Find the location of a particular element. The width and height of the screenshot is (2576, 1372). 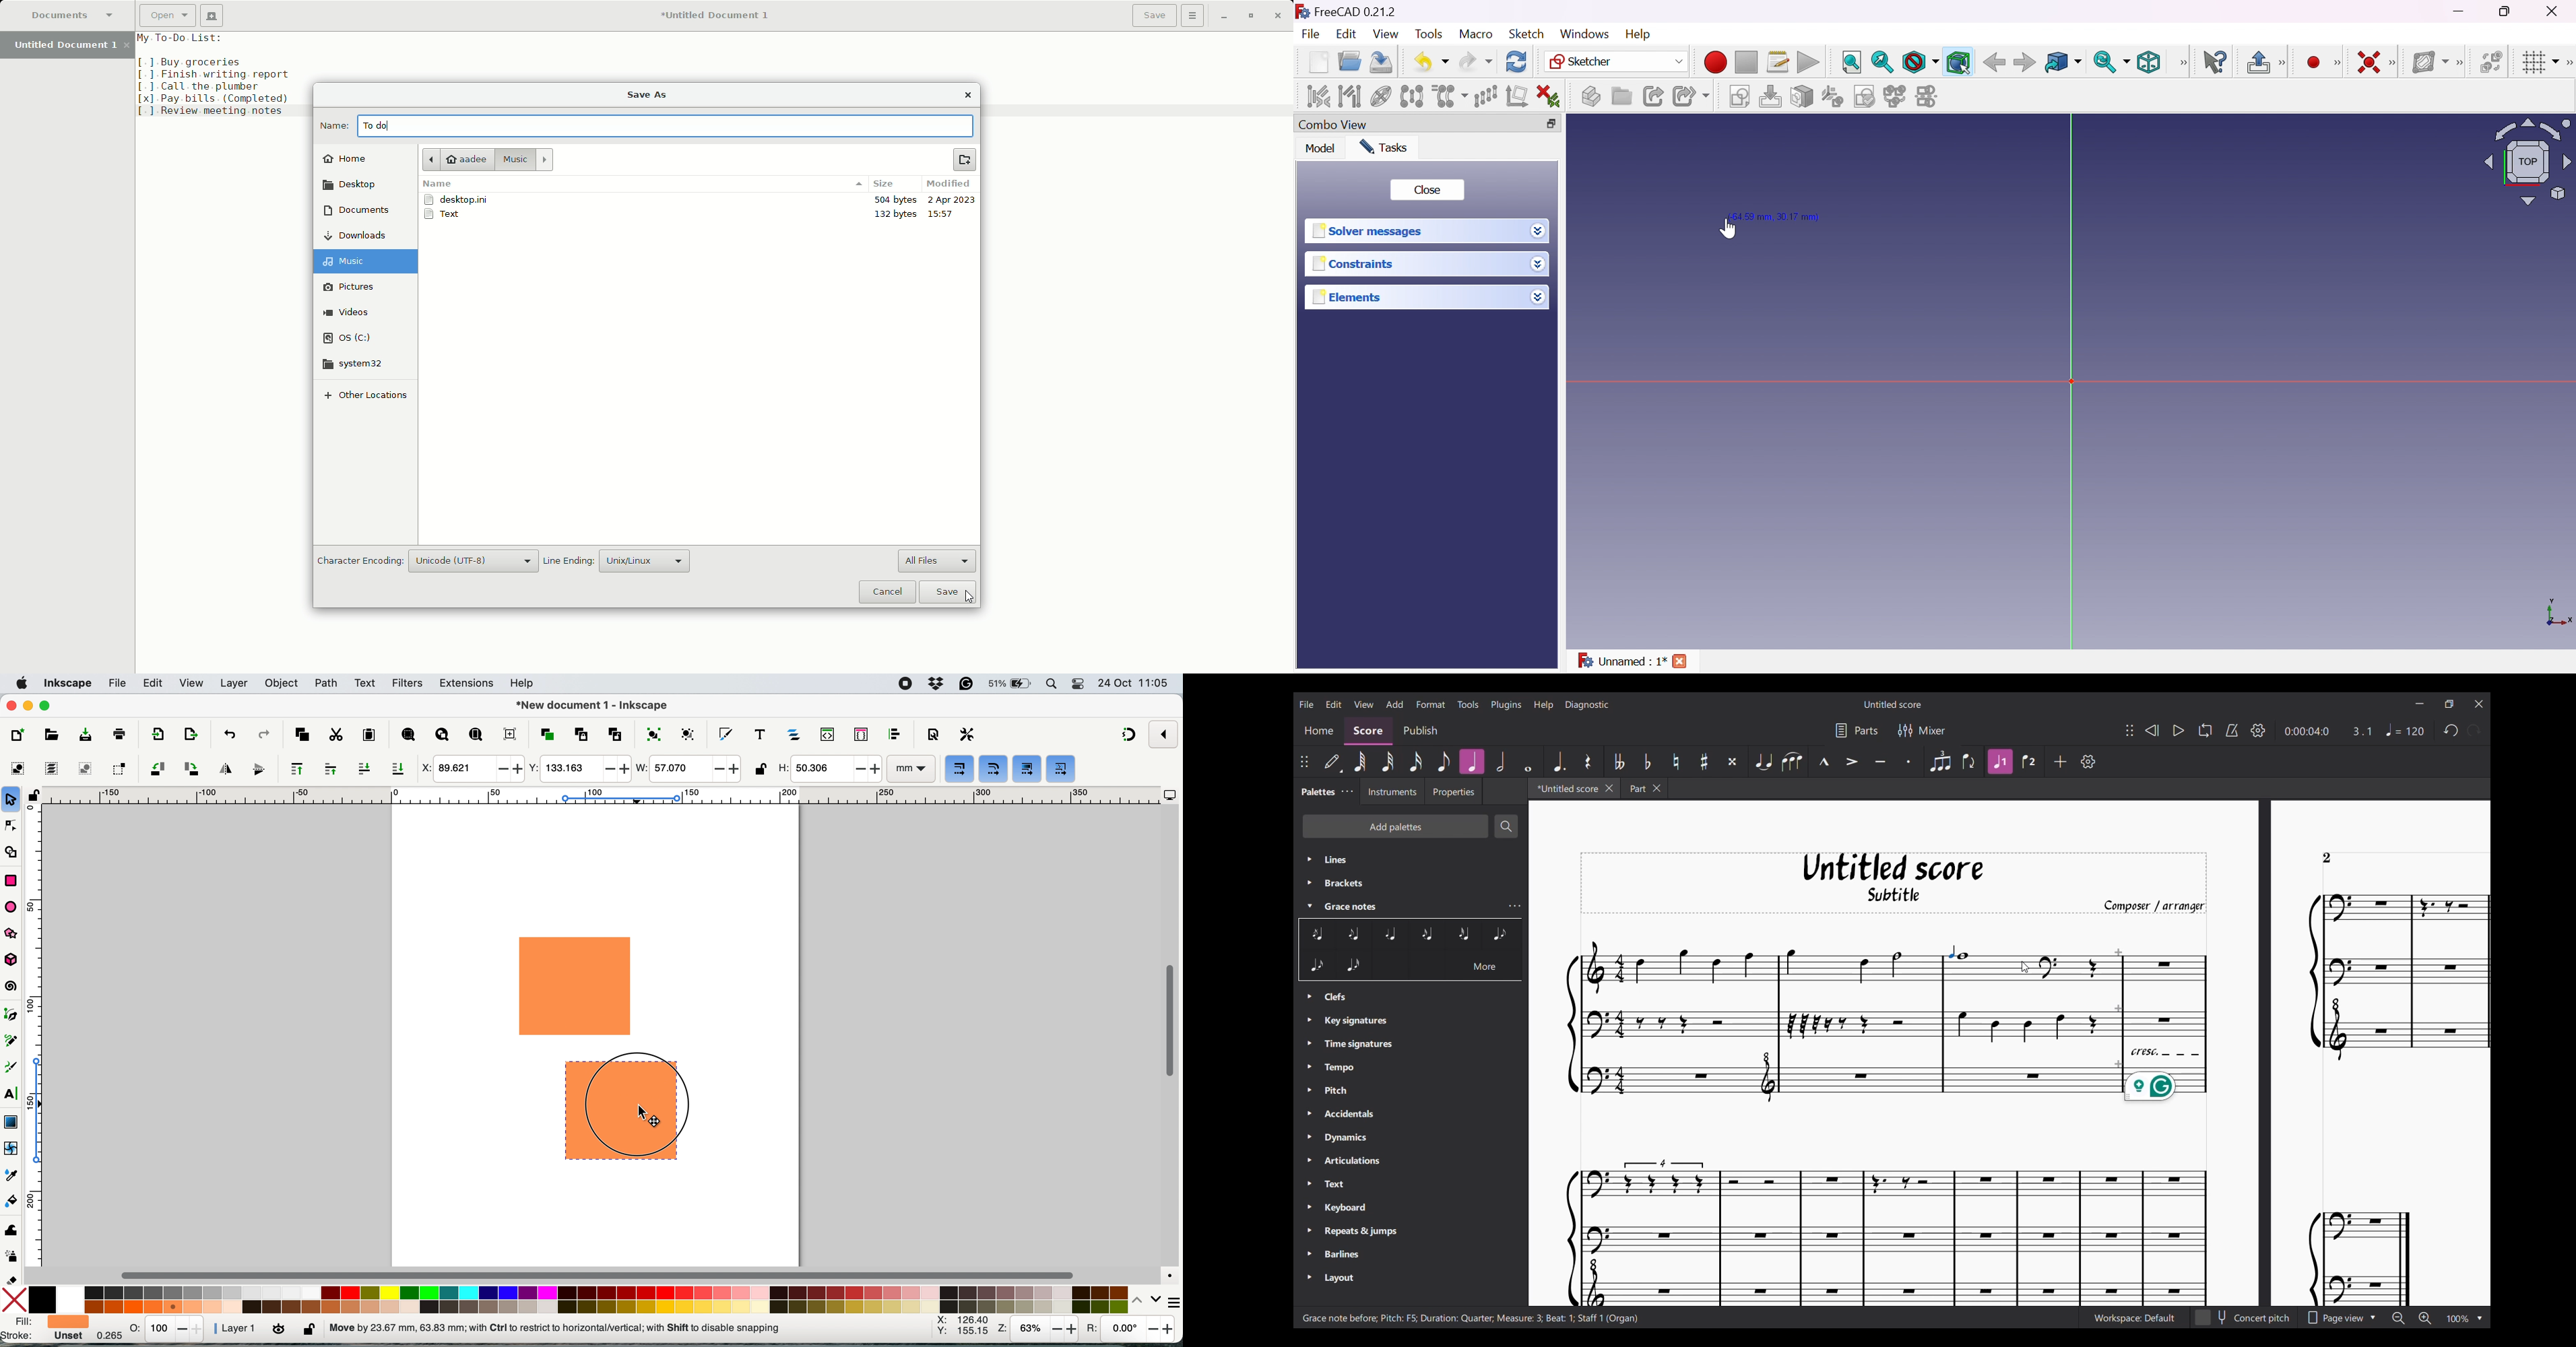

Show/hide B-spline information layer is located at coordinates (2430, 61).